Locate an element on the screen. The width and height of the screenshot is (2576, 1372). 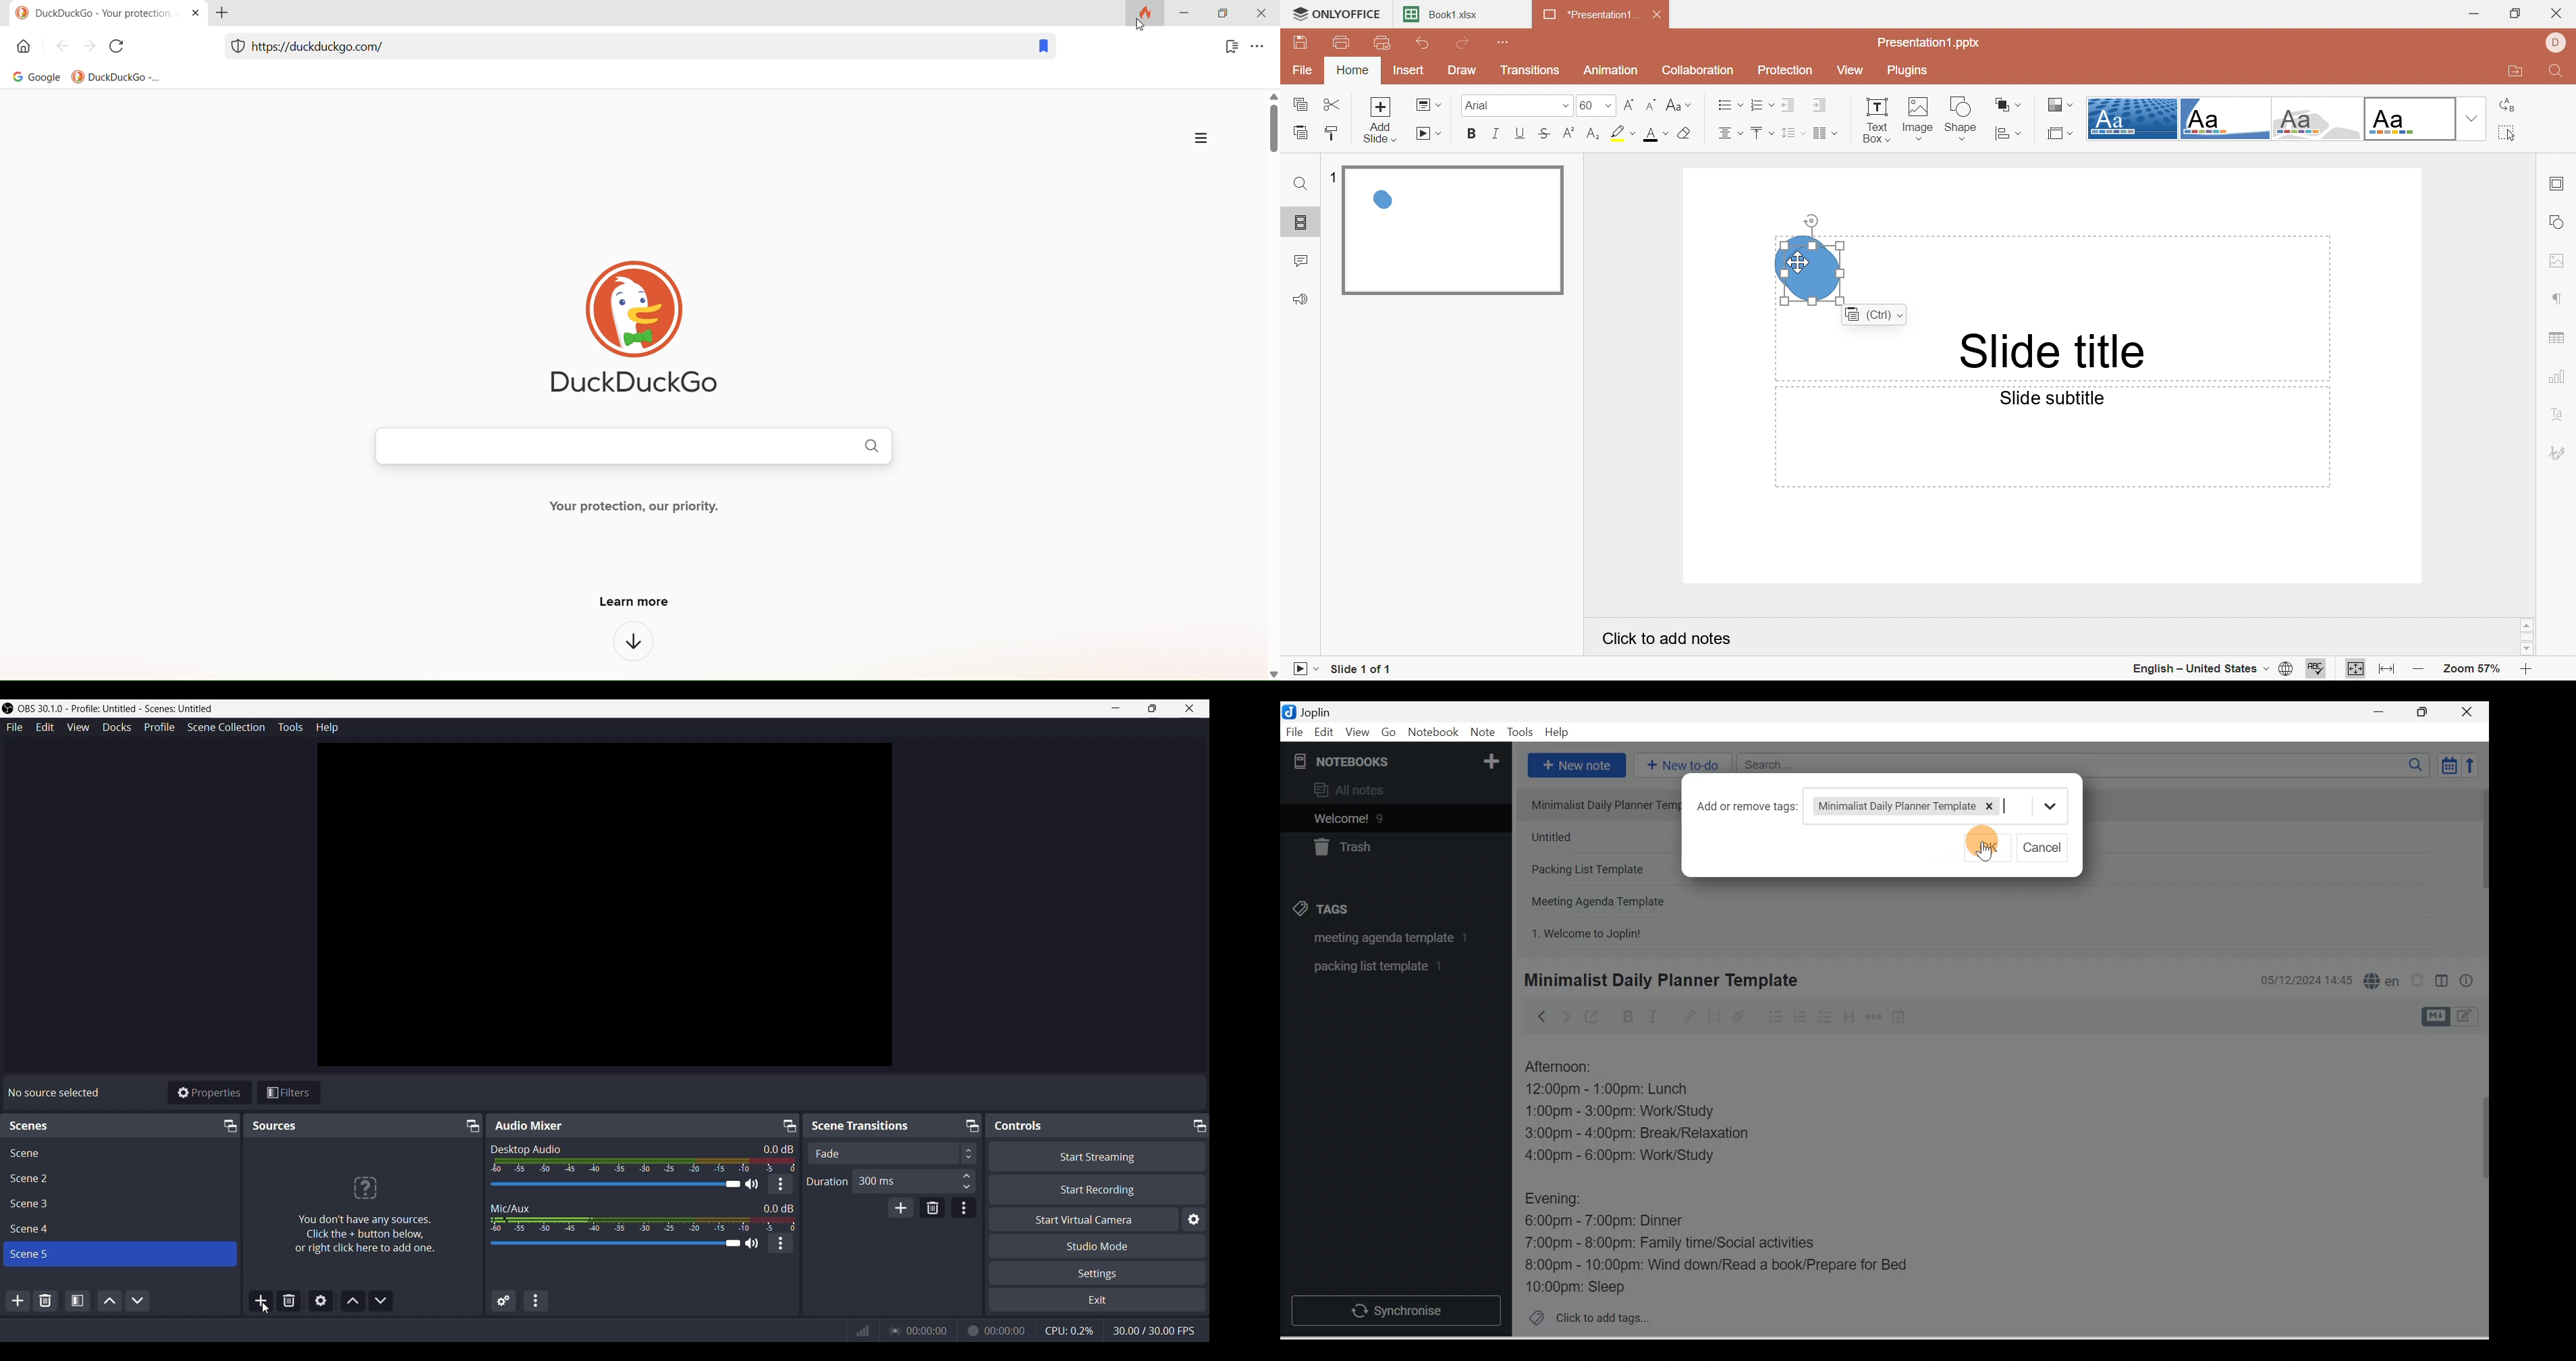
Slide is located at coordinates (1452, 230).